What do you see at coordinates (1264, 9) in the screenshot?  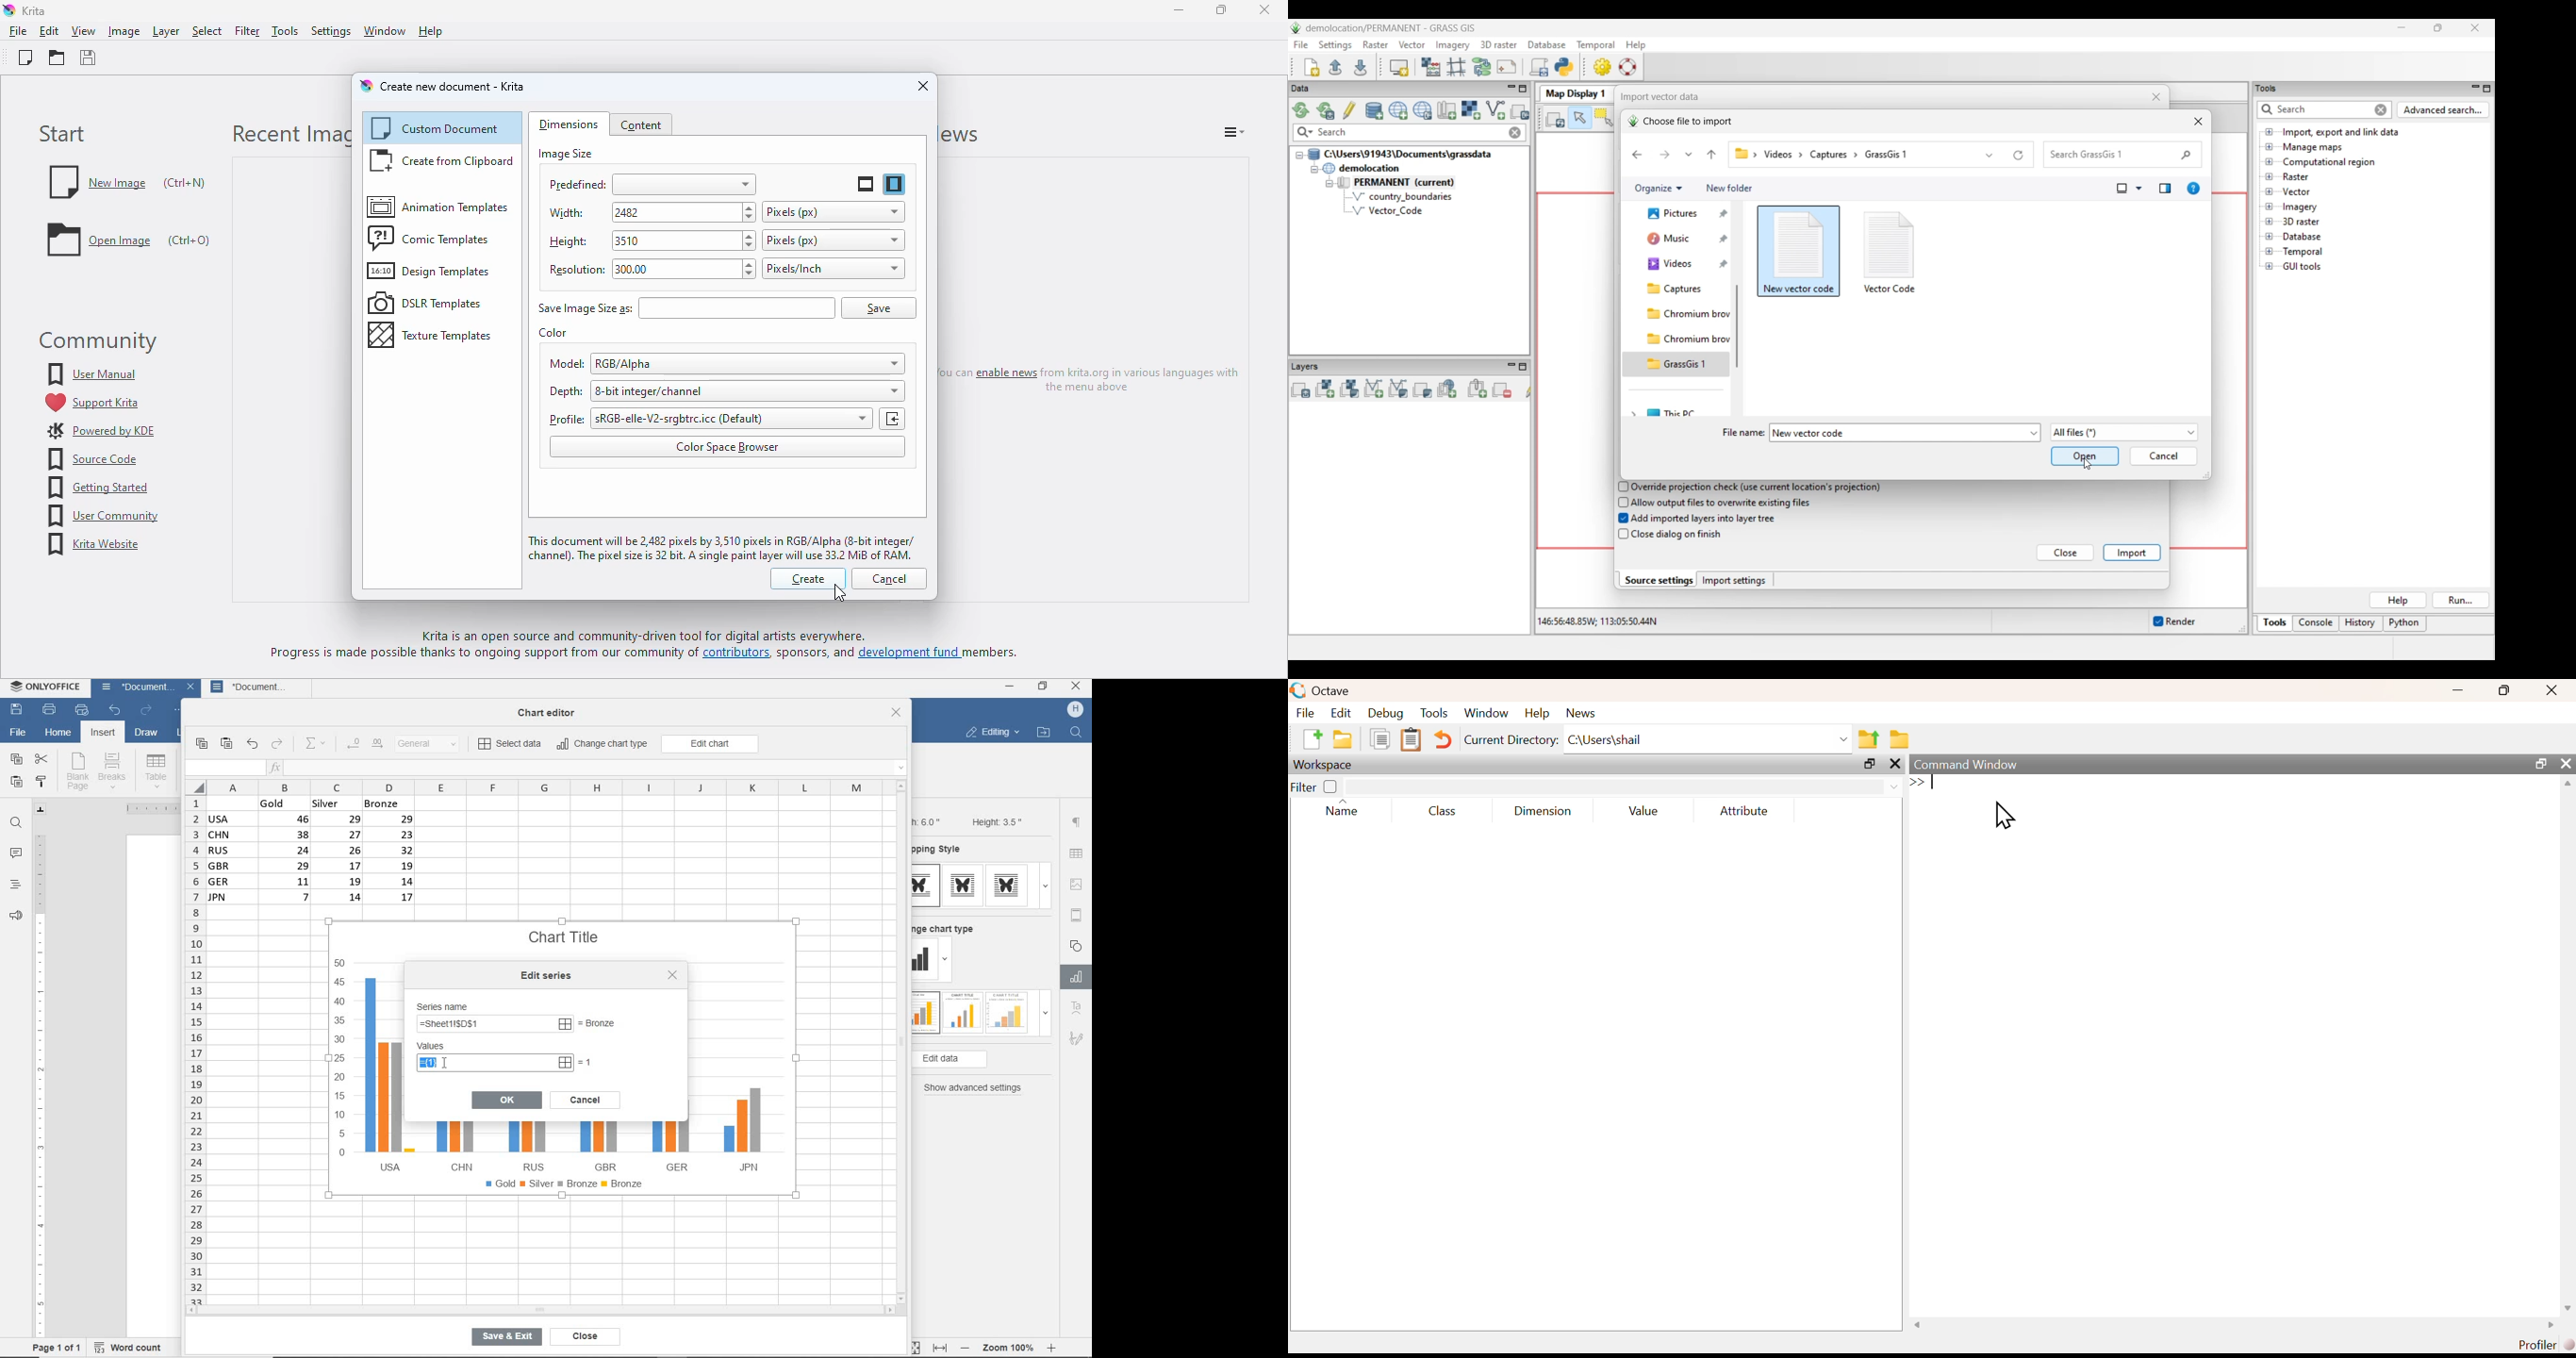 I see `close` at bounding box center [1264, 9].